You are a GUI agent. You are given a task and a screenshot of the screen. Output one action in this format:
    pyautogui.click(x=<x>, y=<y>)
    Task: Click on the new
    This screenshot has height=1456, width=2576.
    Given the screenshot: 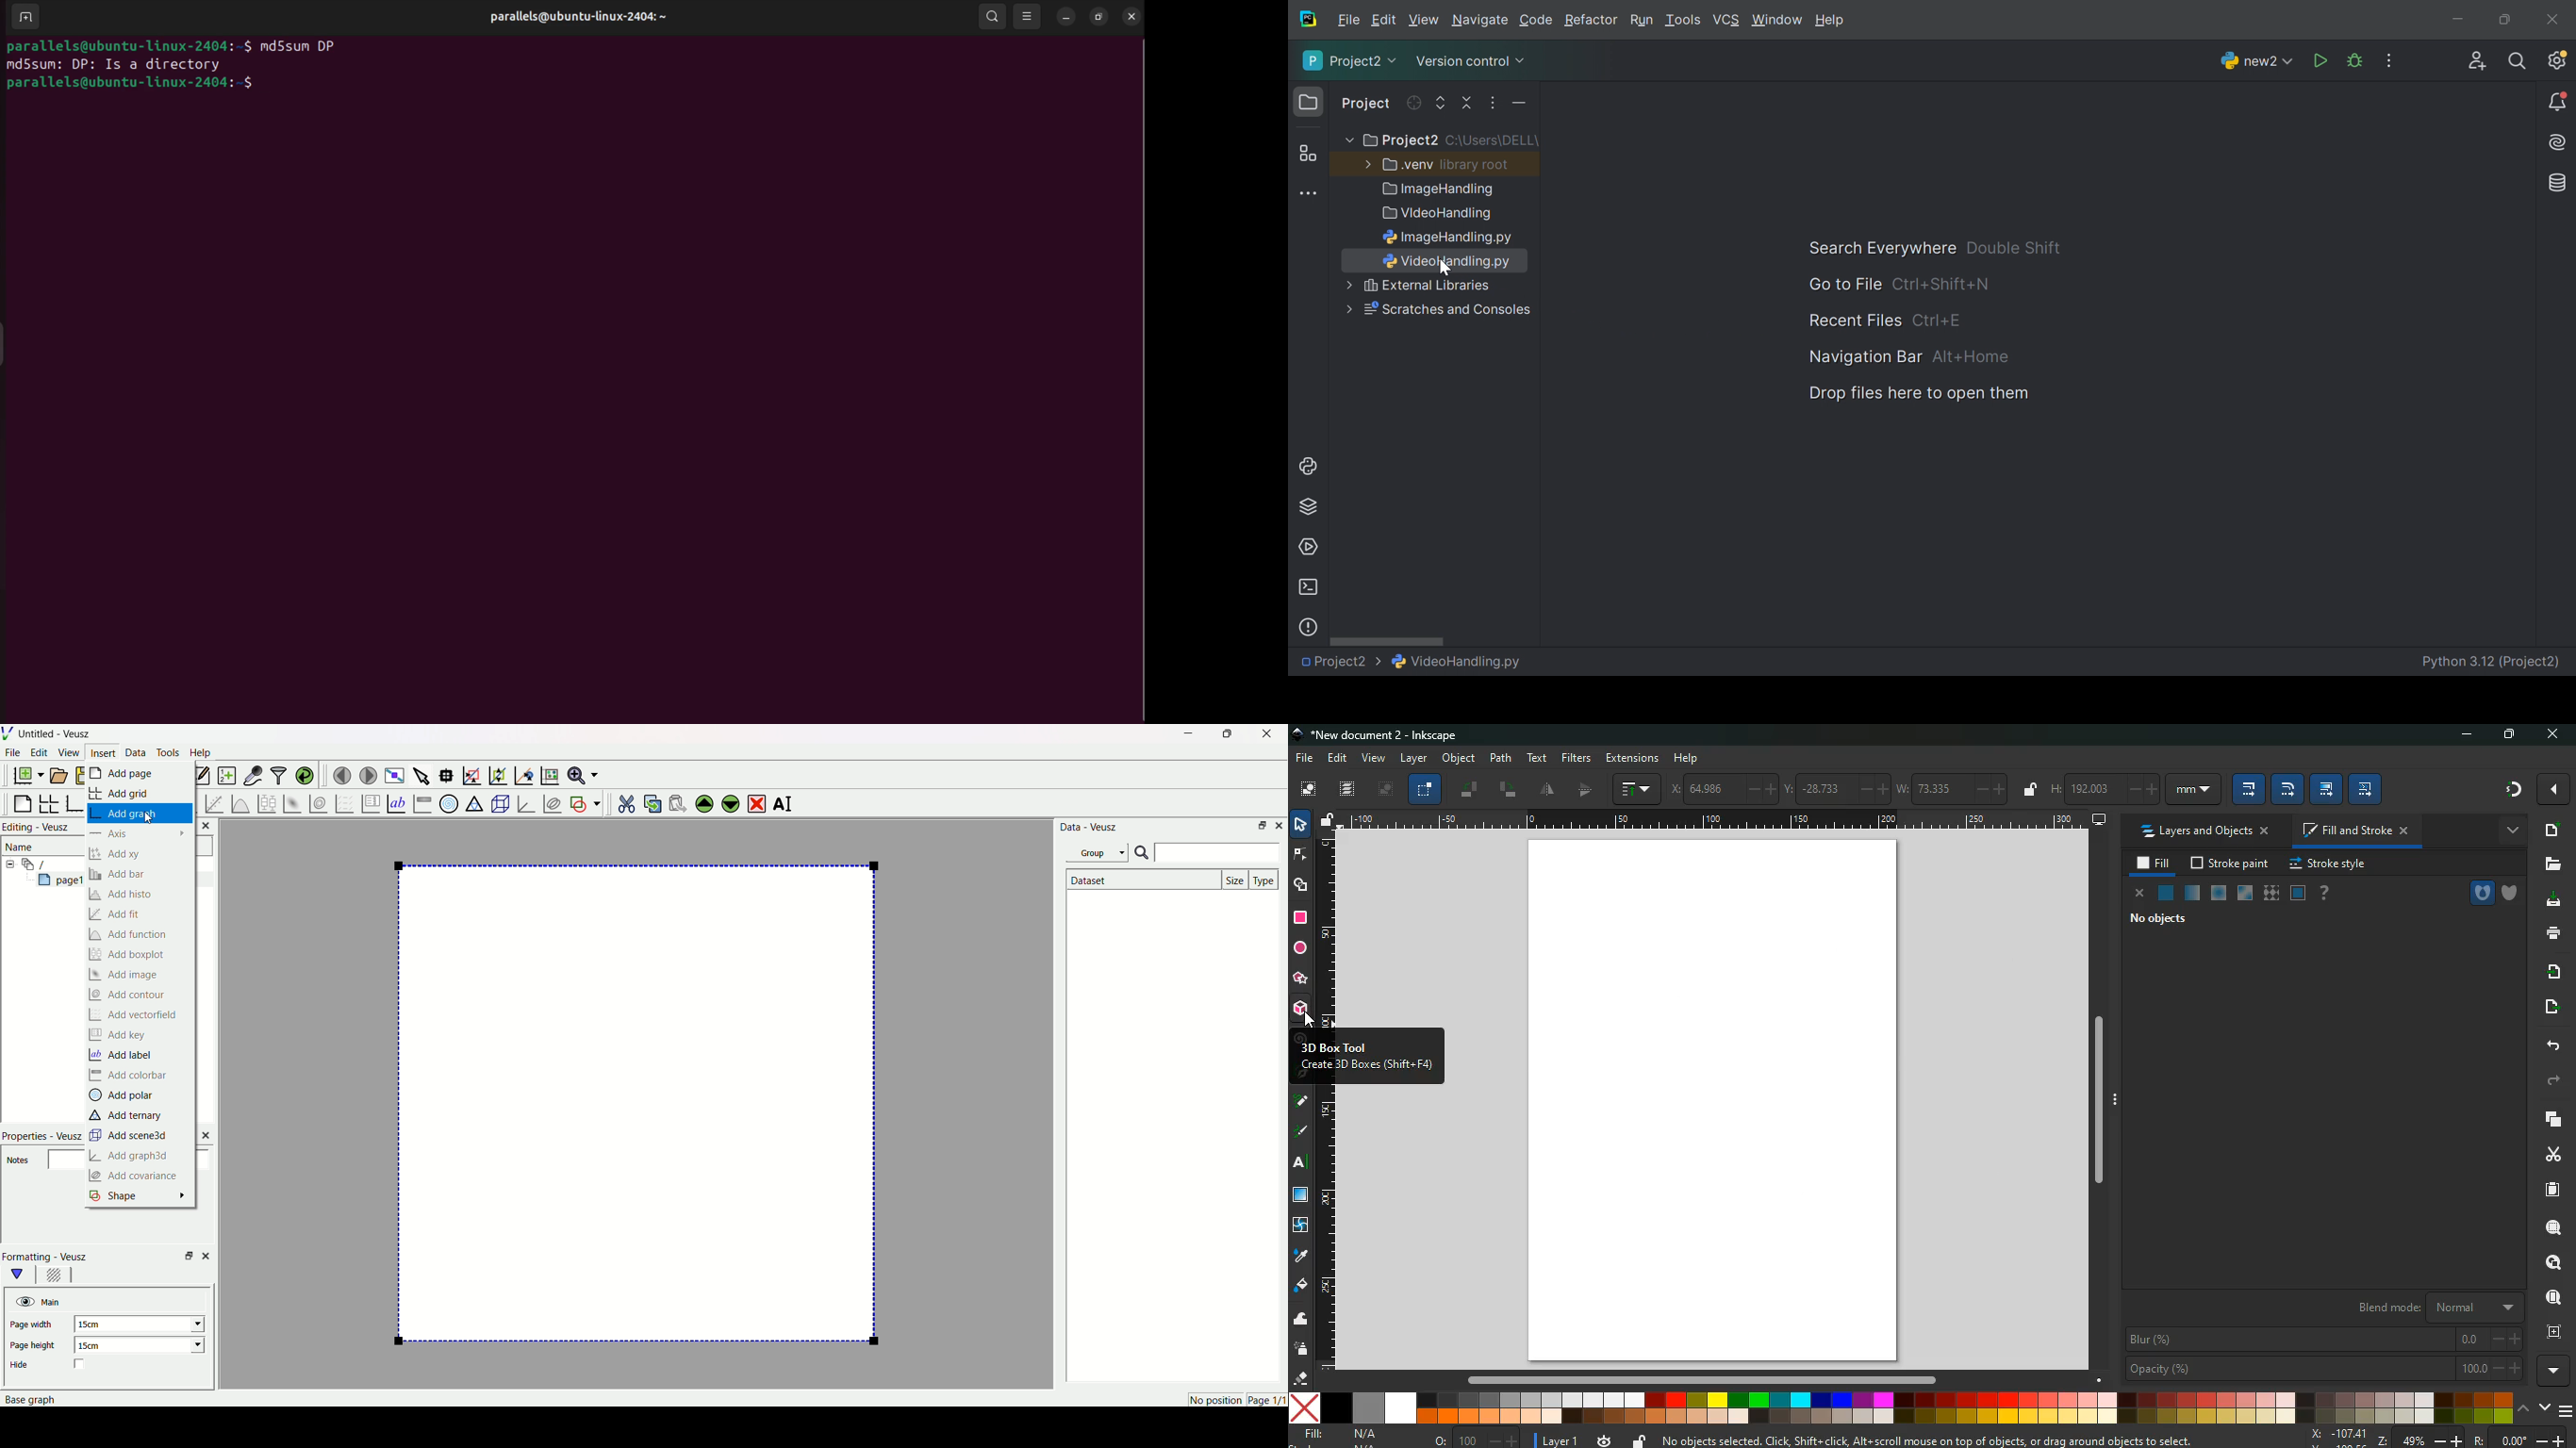 What is the action you would take?
    pyautogui.click(x=2550, y=831)
    